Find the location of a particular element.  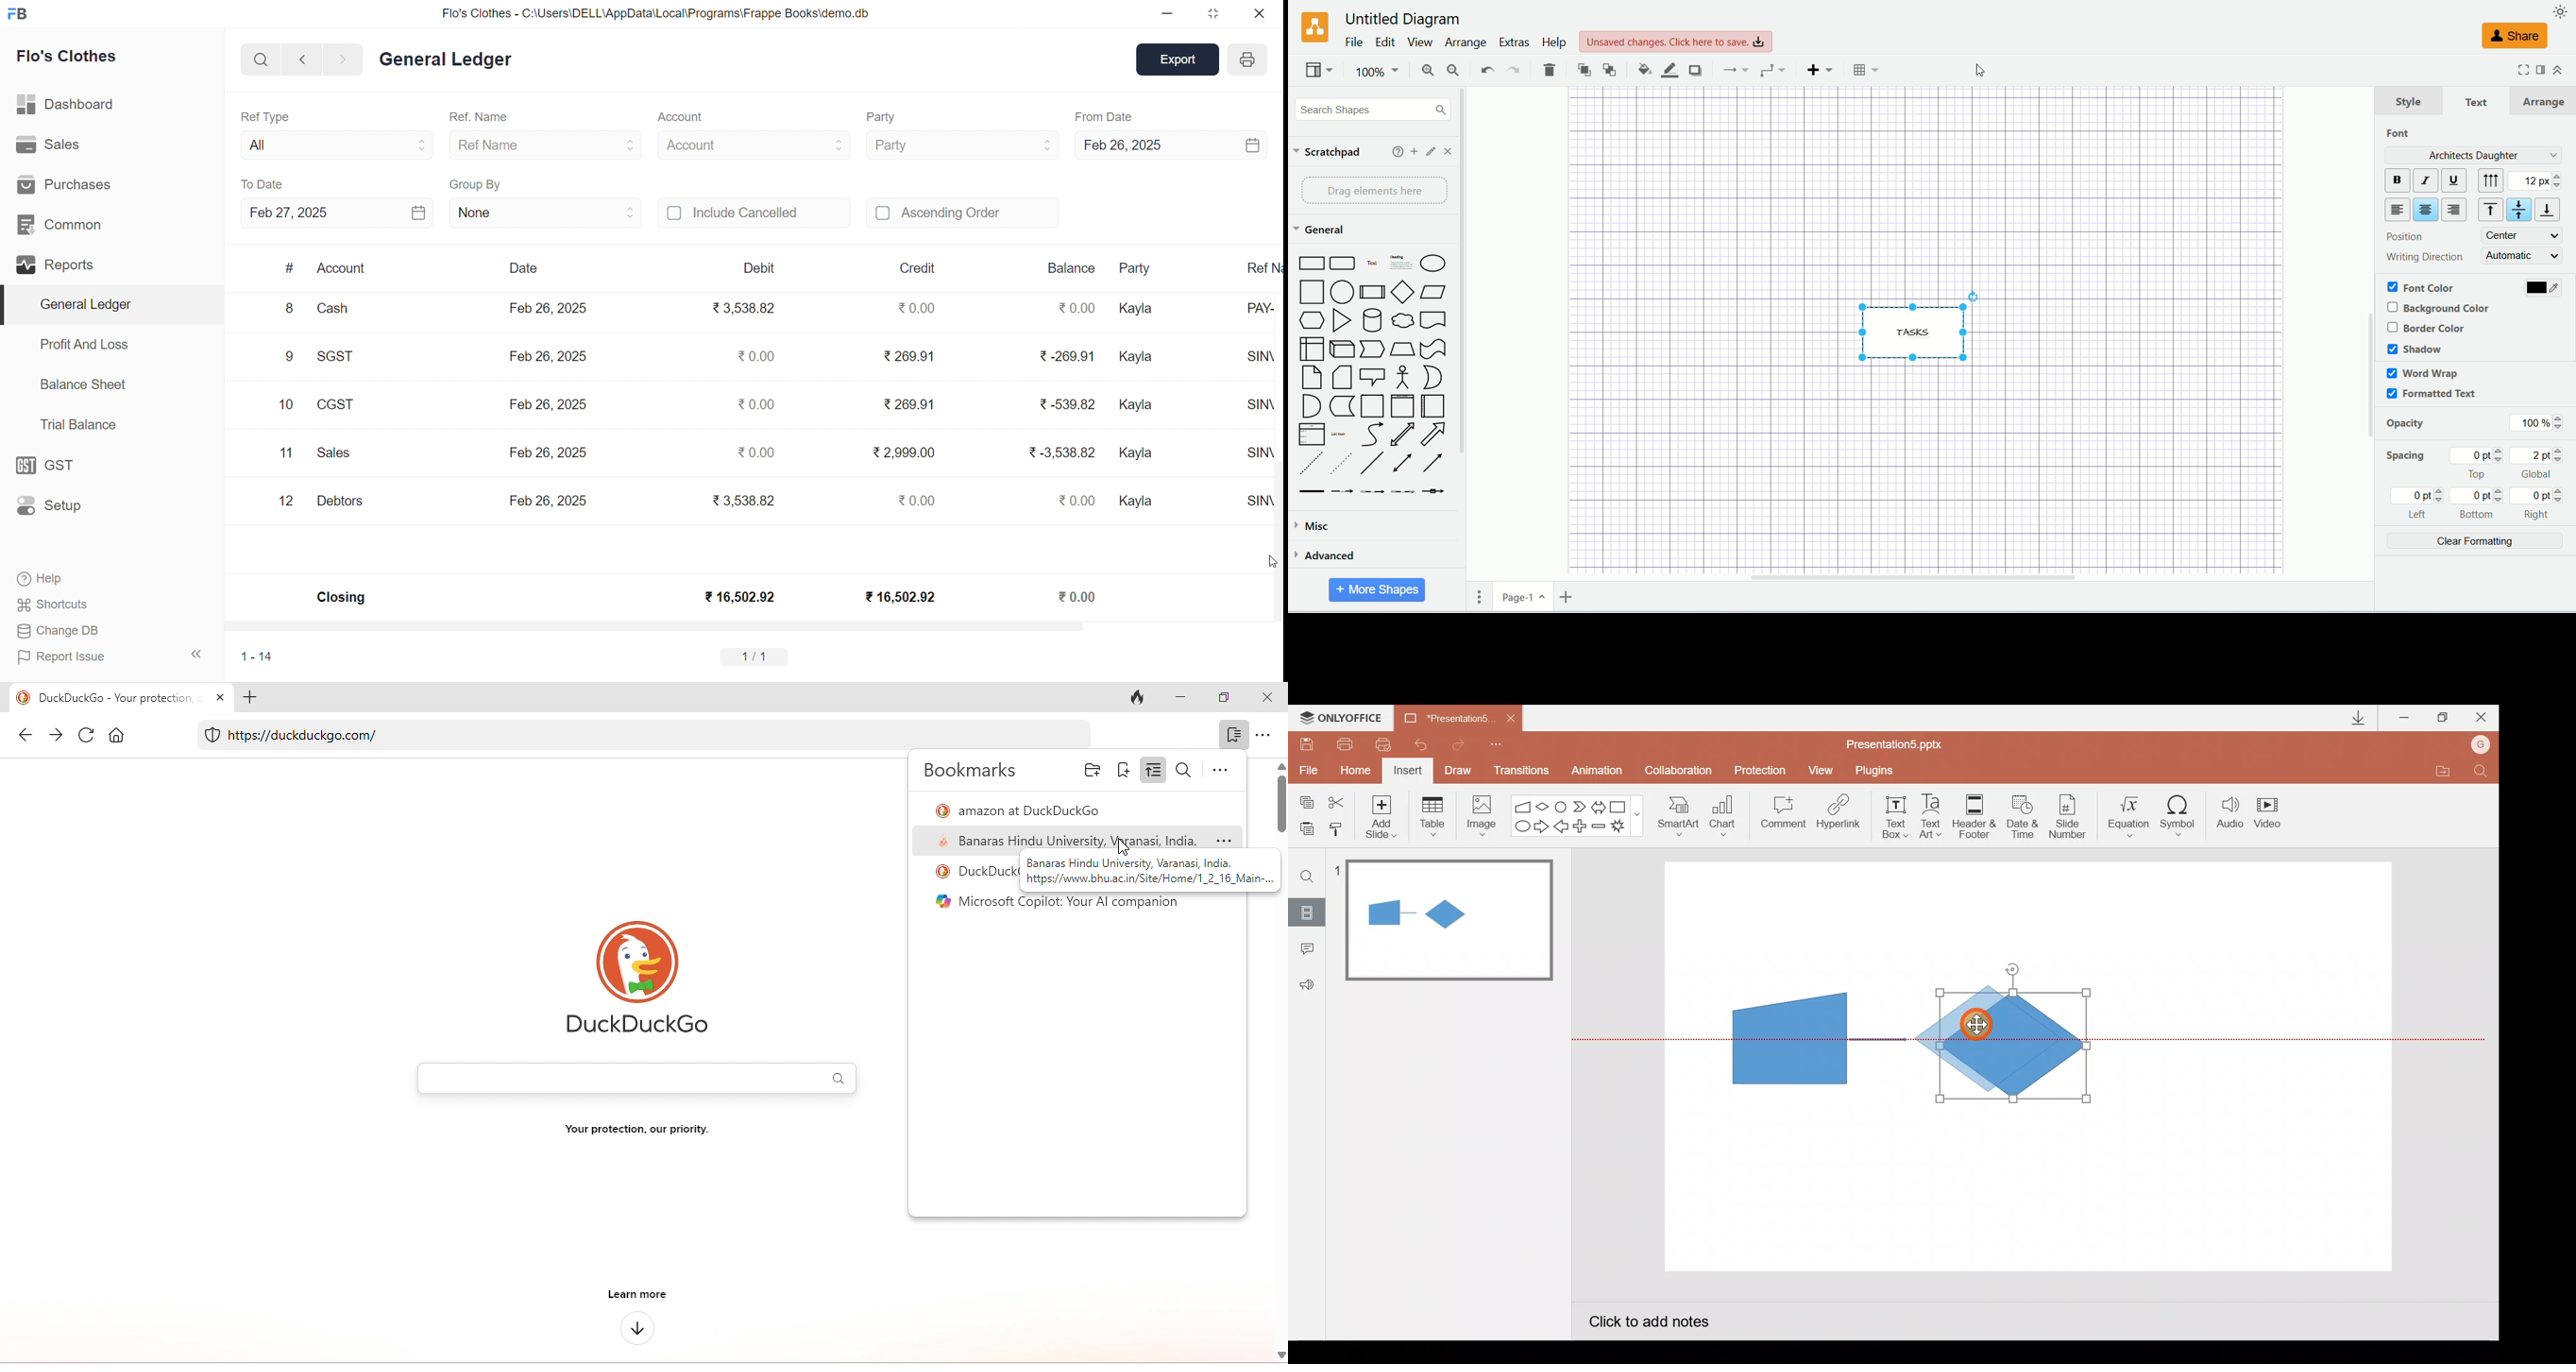

vertical scroll bar is located at coordinates (1280, 797).